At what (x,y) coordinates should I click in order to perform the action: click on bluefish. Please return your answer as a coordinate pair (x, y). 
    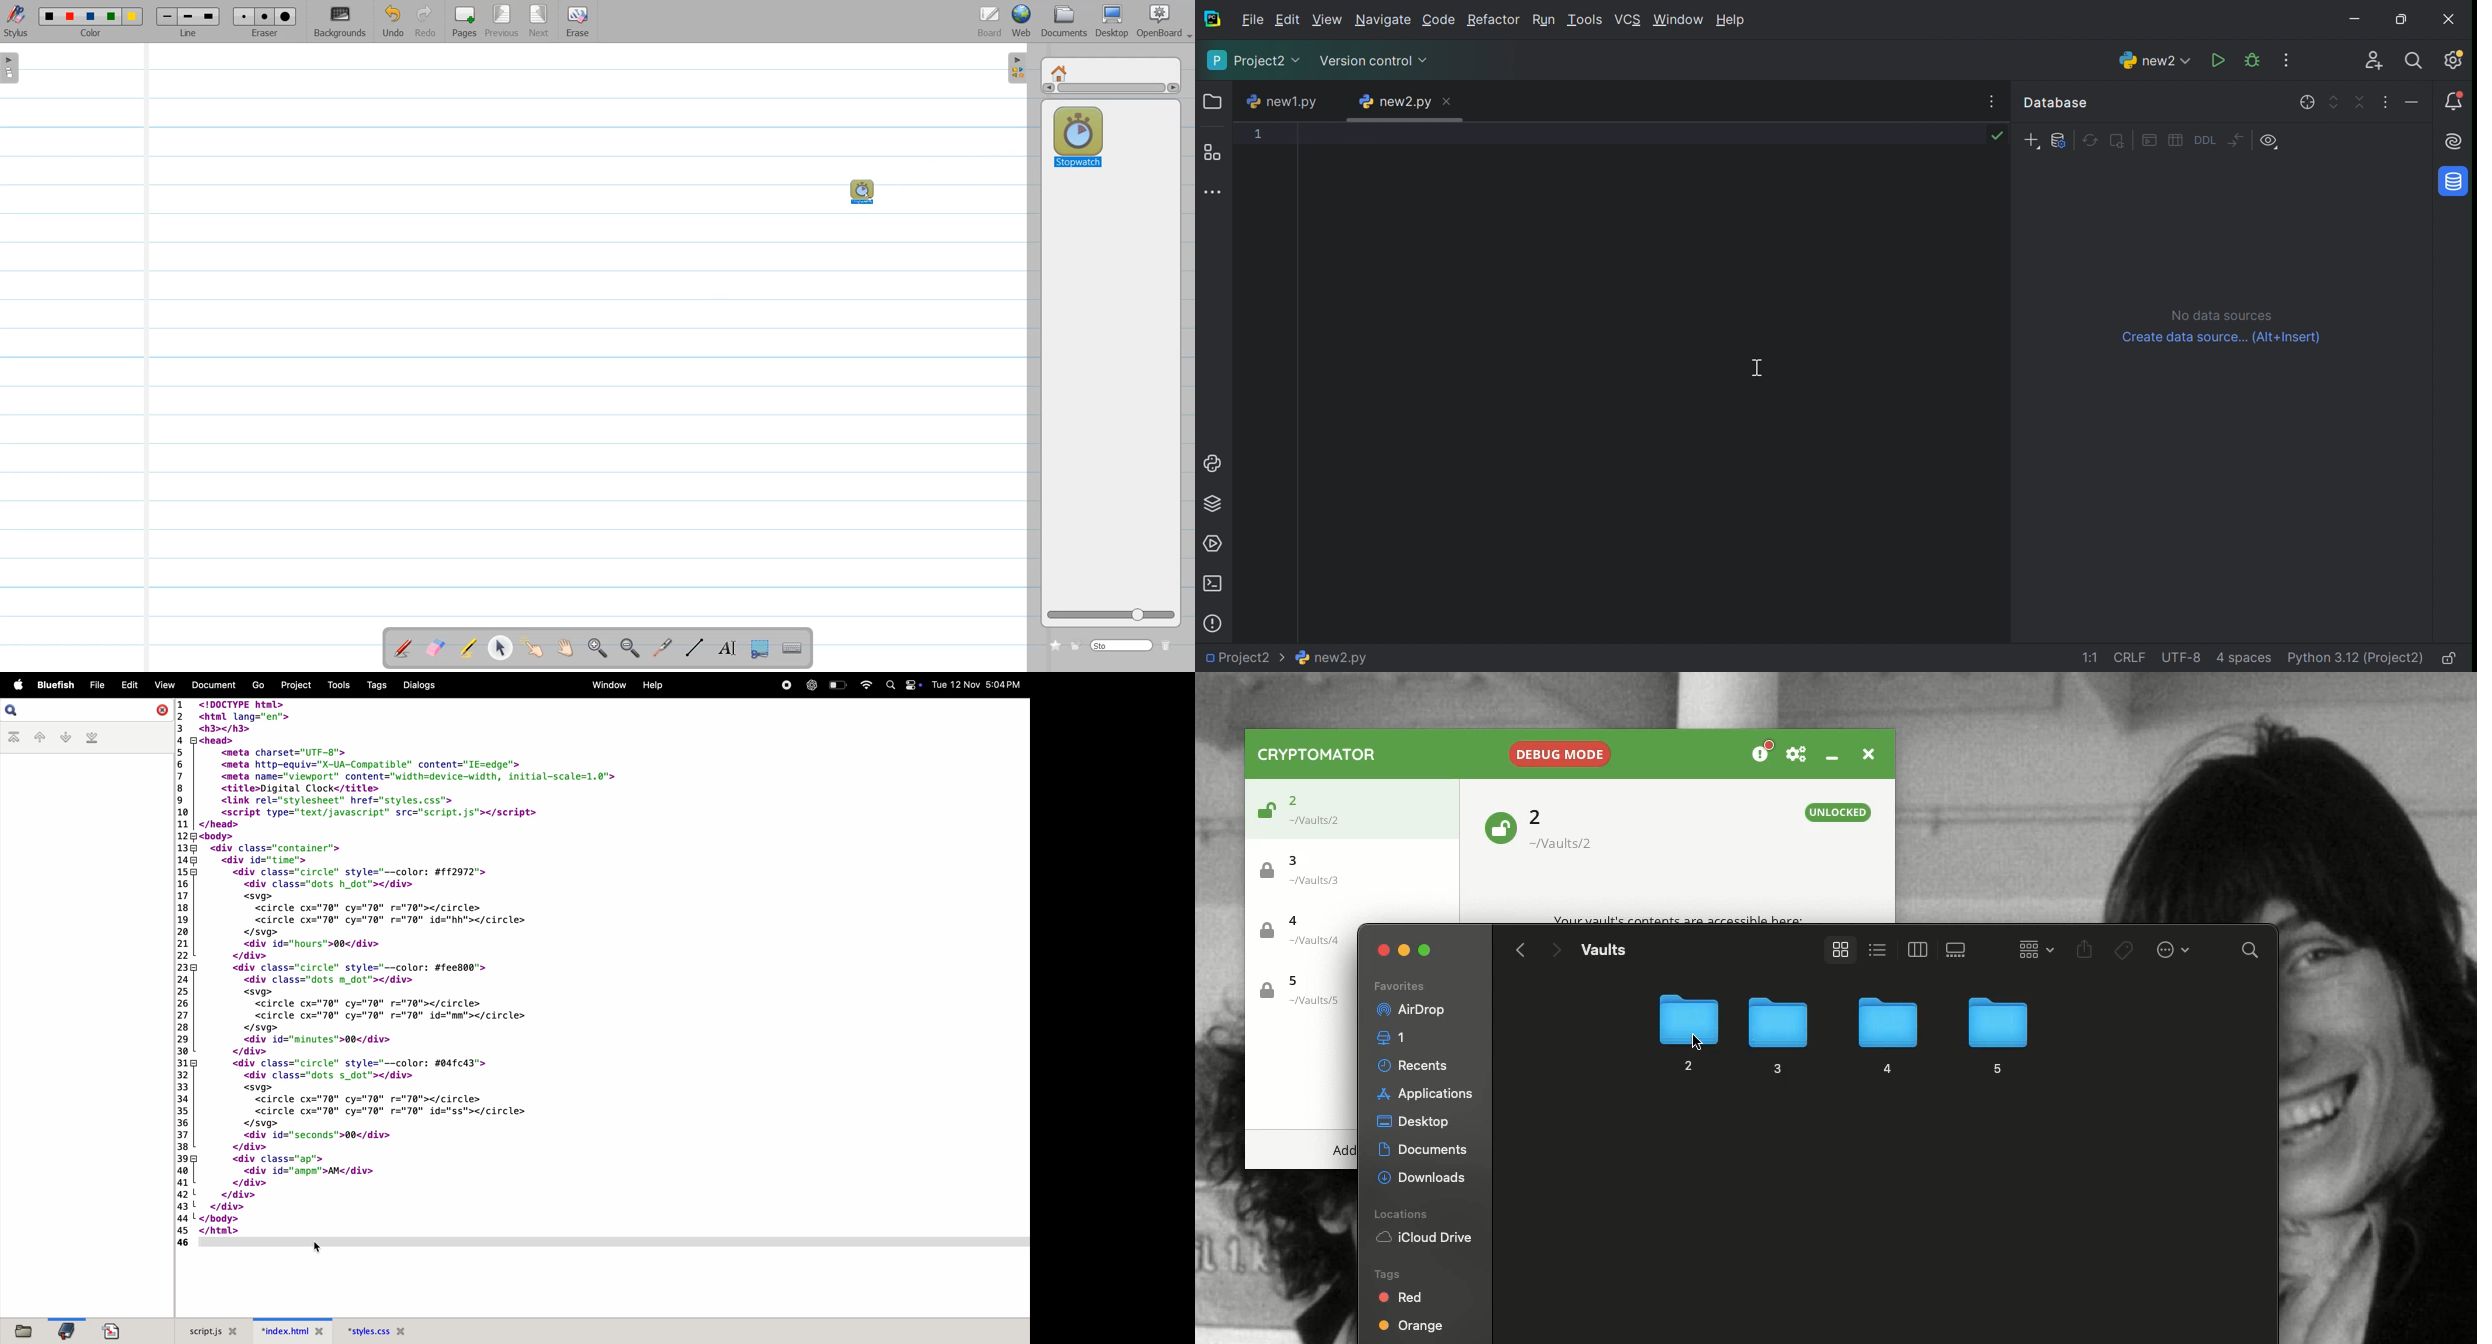
    Looking at the image, I should click on (56, 684).